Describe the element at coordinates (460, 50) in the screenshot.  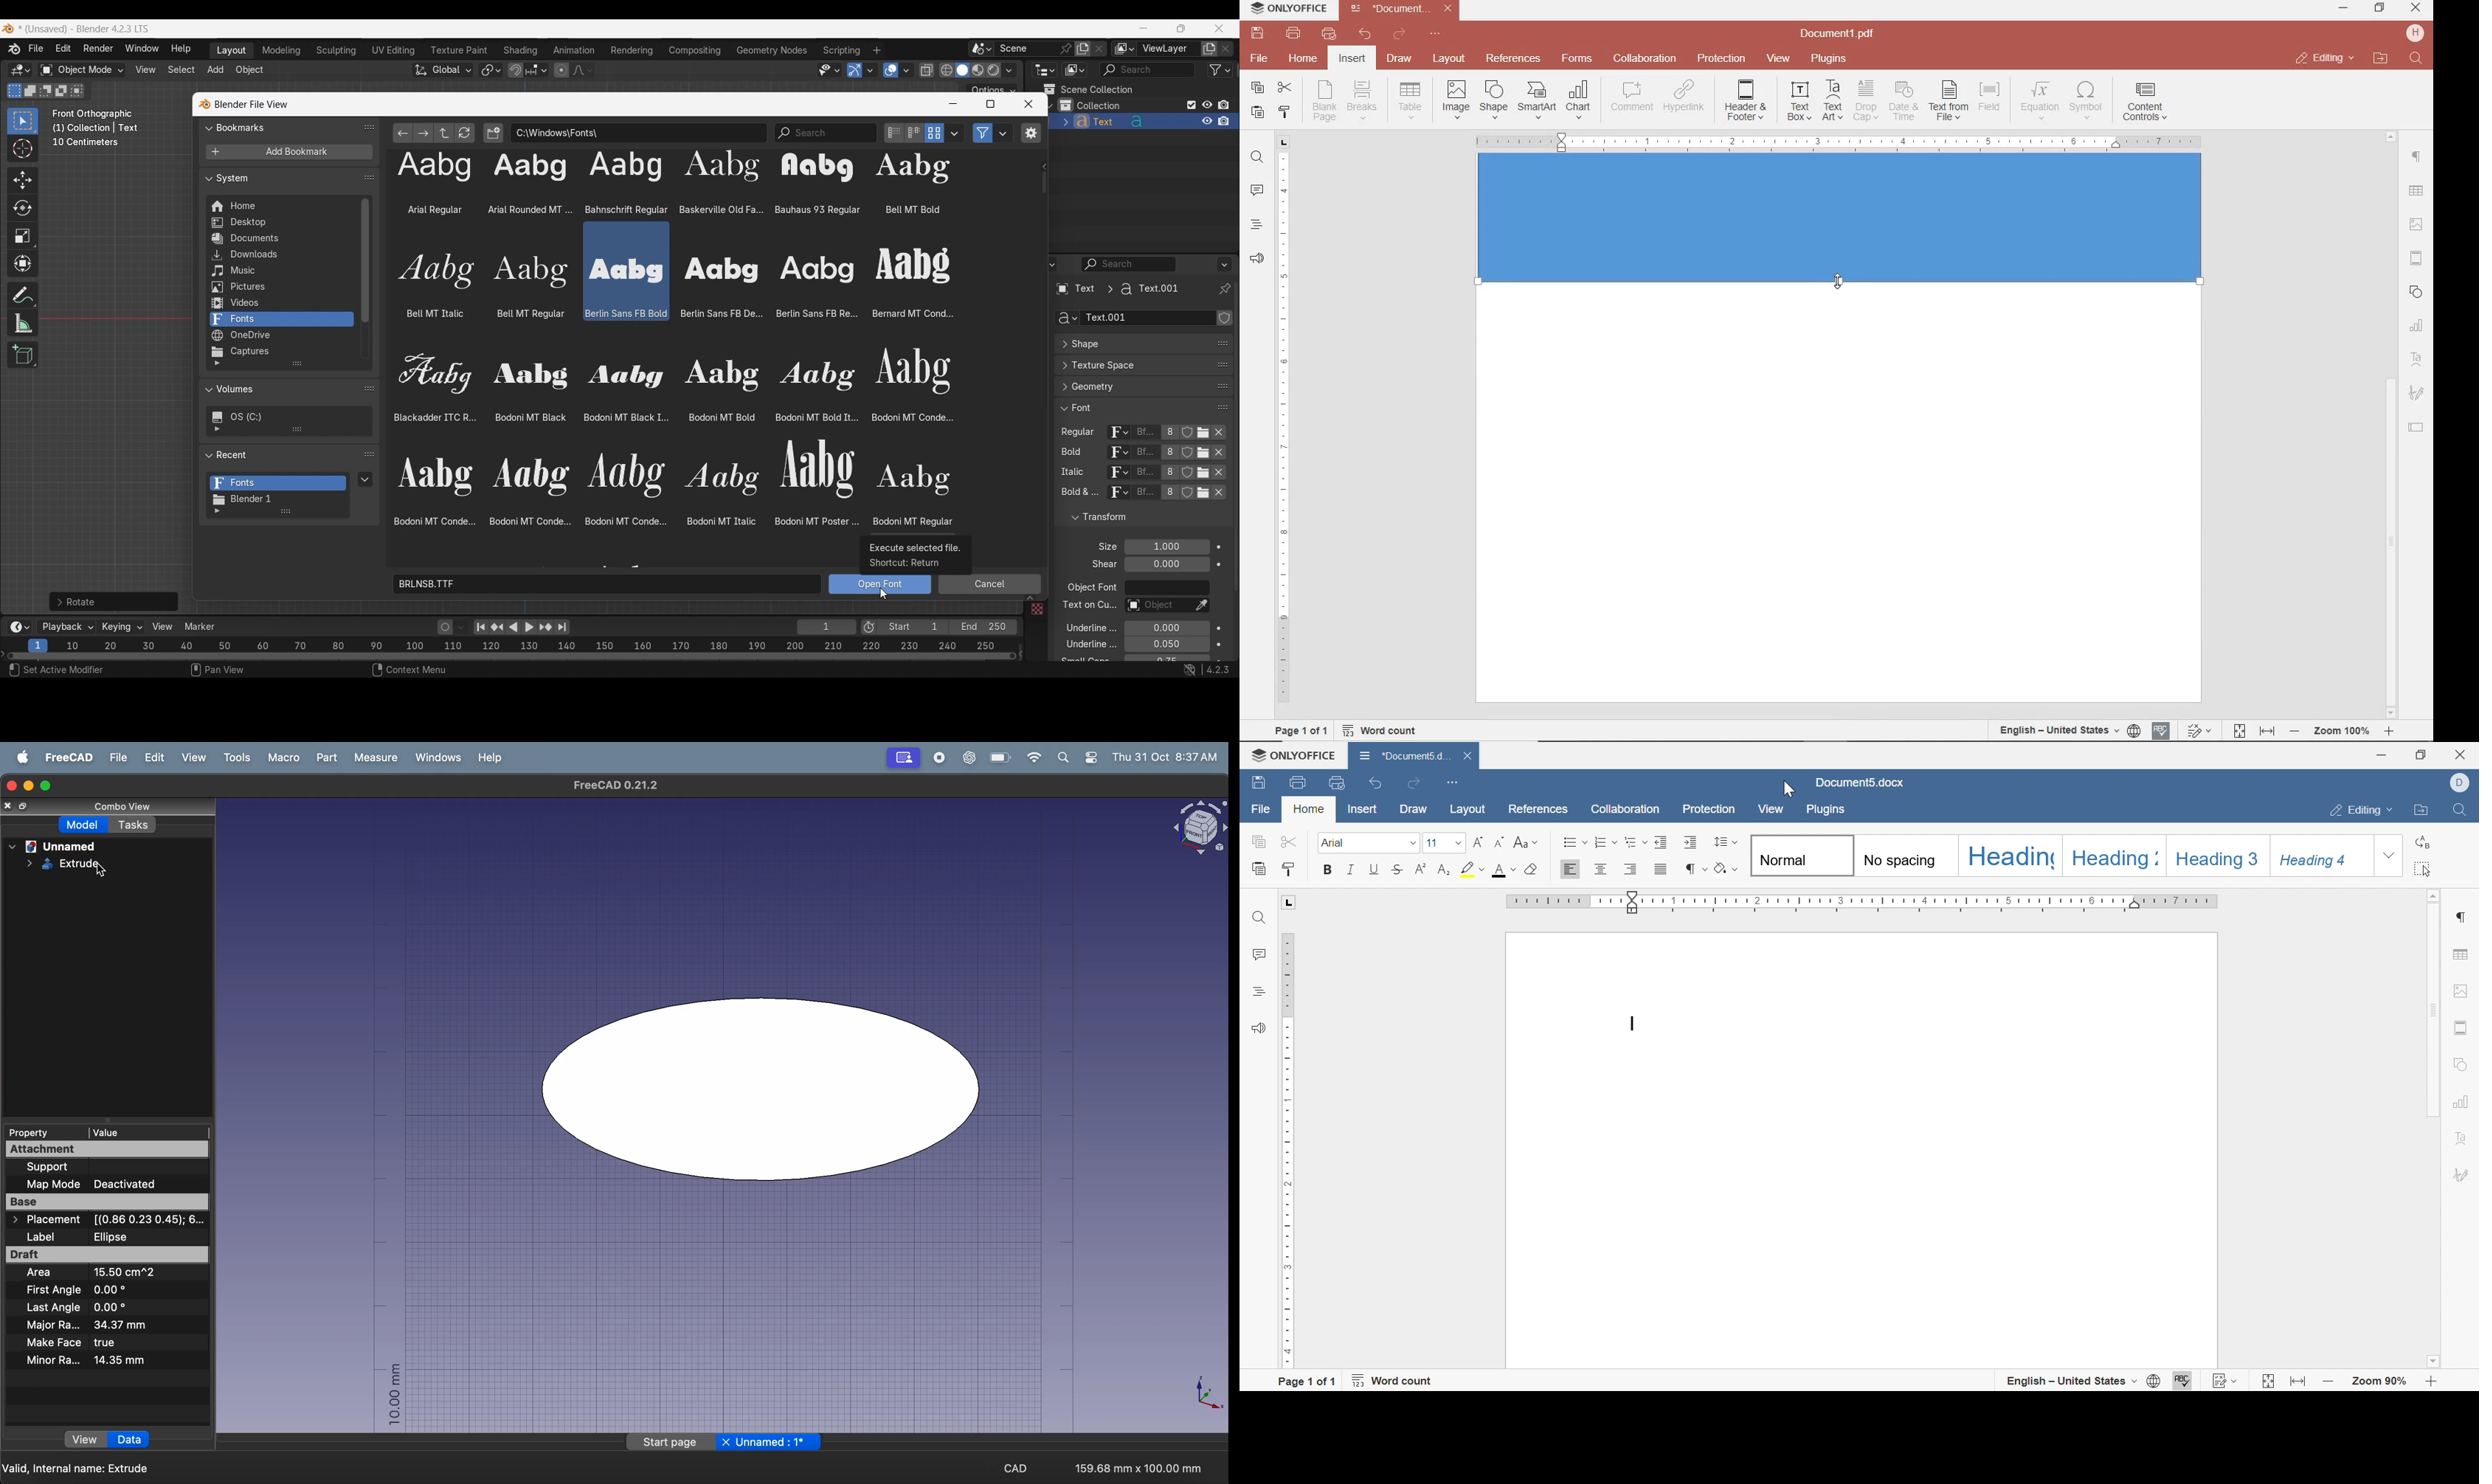
I see `Texture paint workspace` at that location.